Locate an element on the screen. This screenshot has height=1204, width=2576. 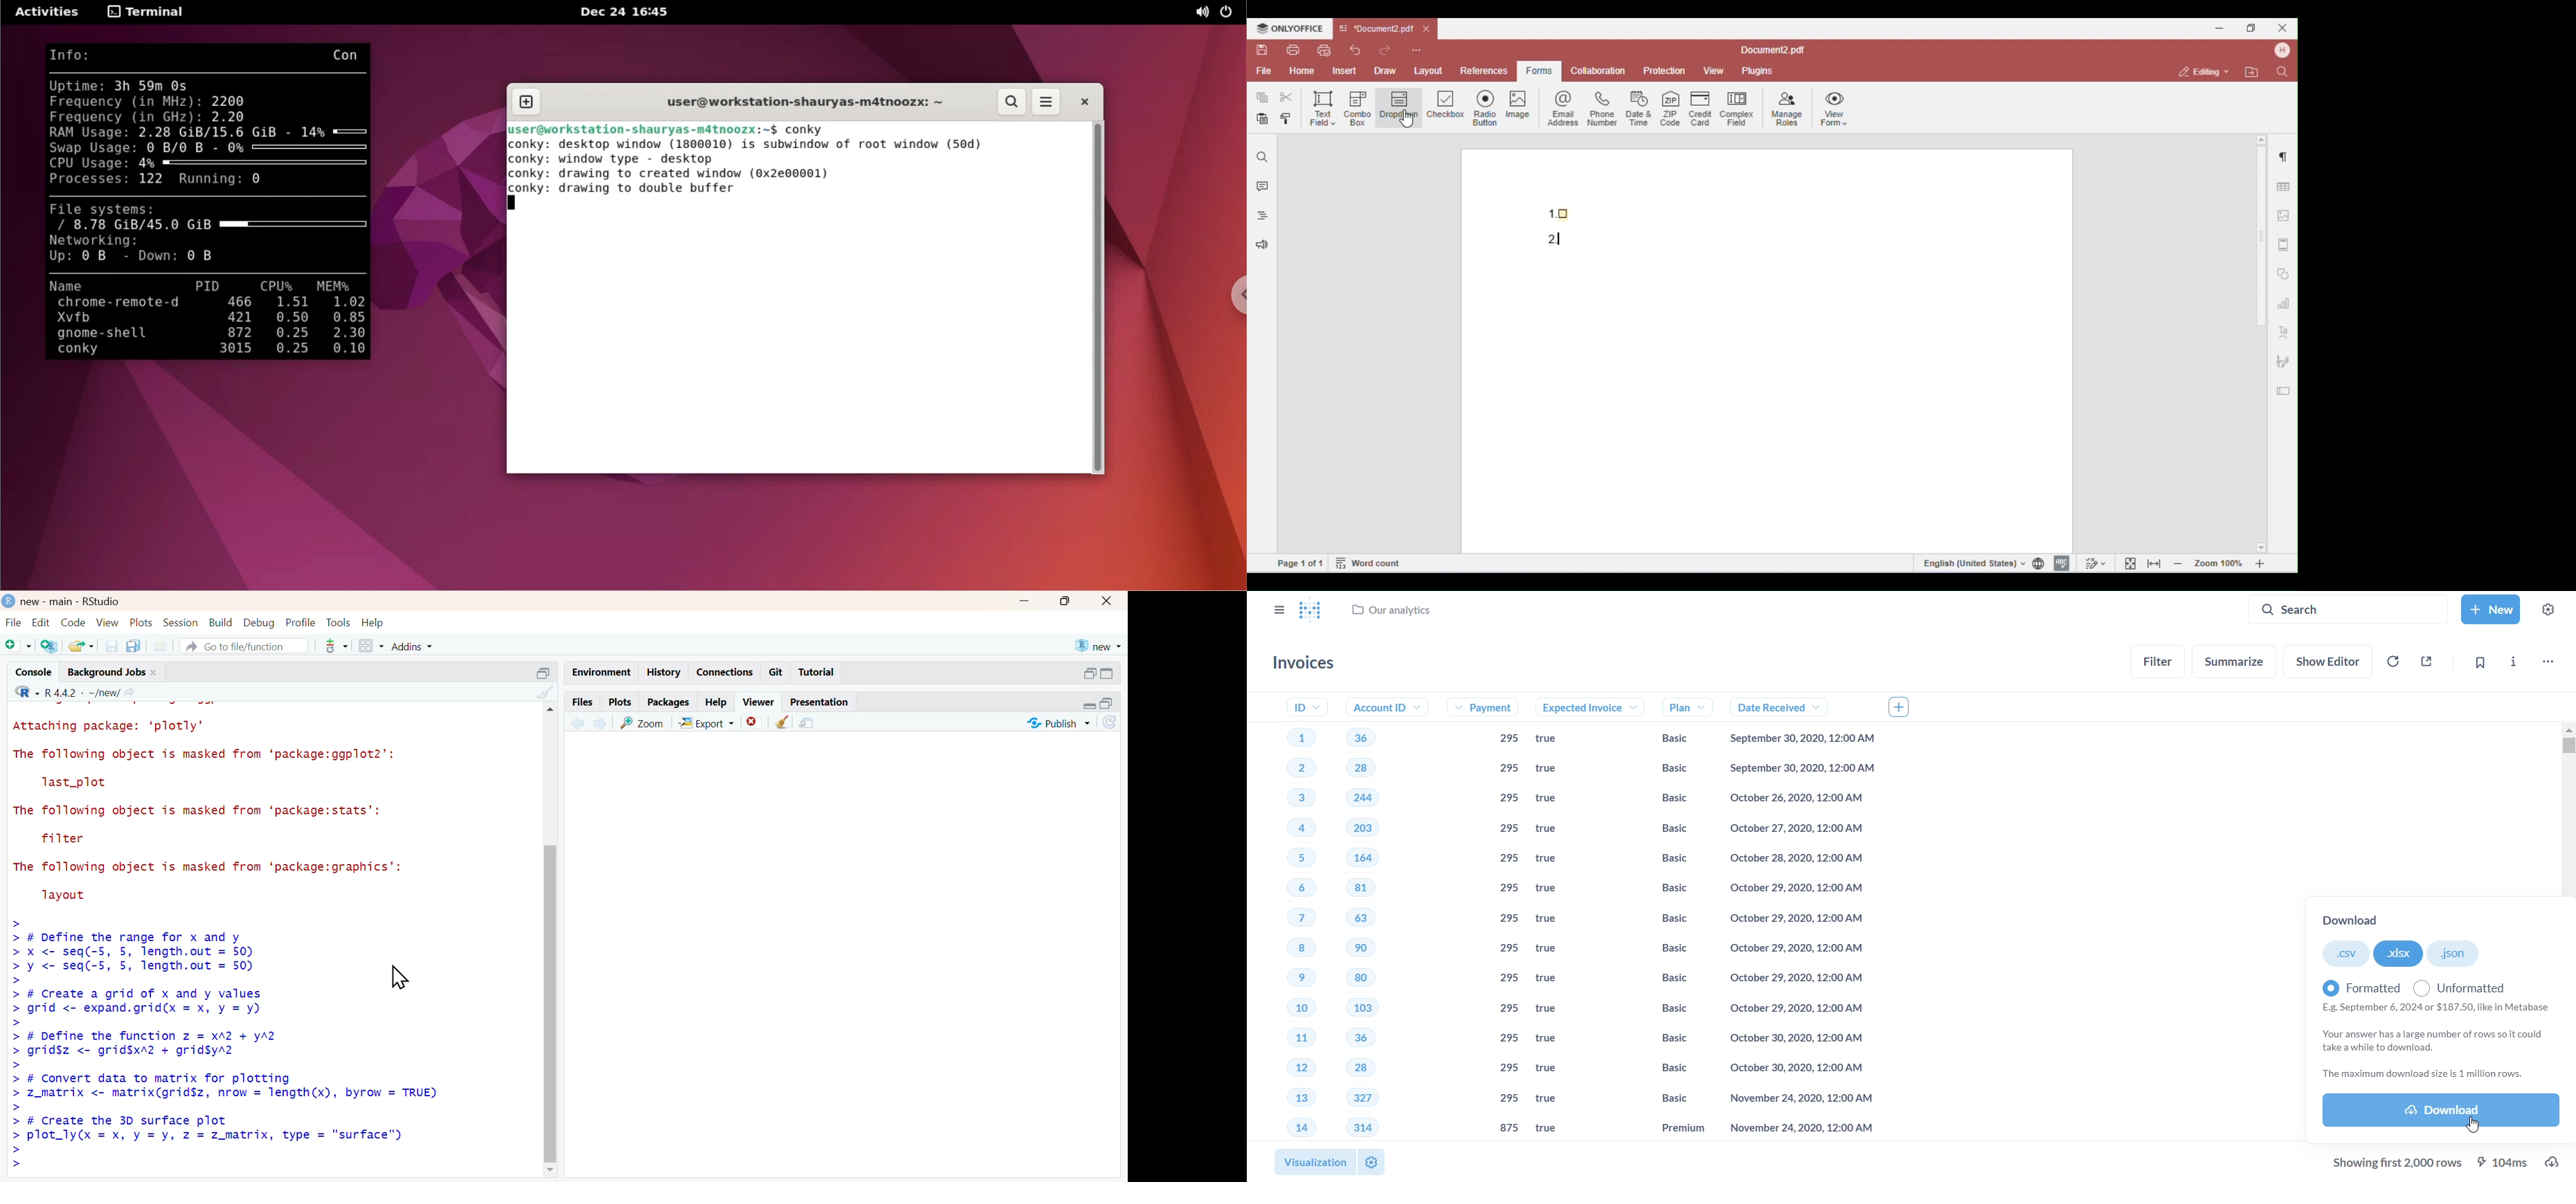
scrollbar is located at coordinates (553, 943).